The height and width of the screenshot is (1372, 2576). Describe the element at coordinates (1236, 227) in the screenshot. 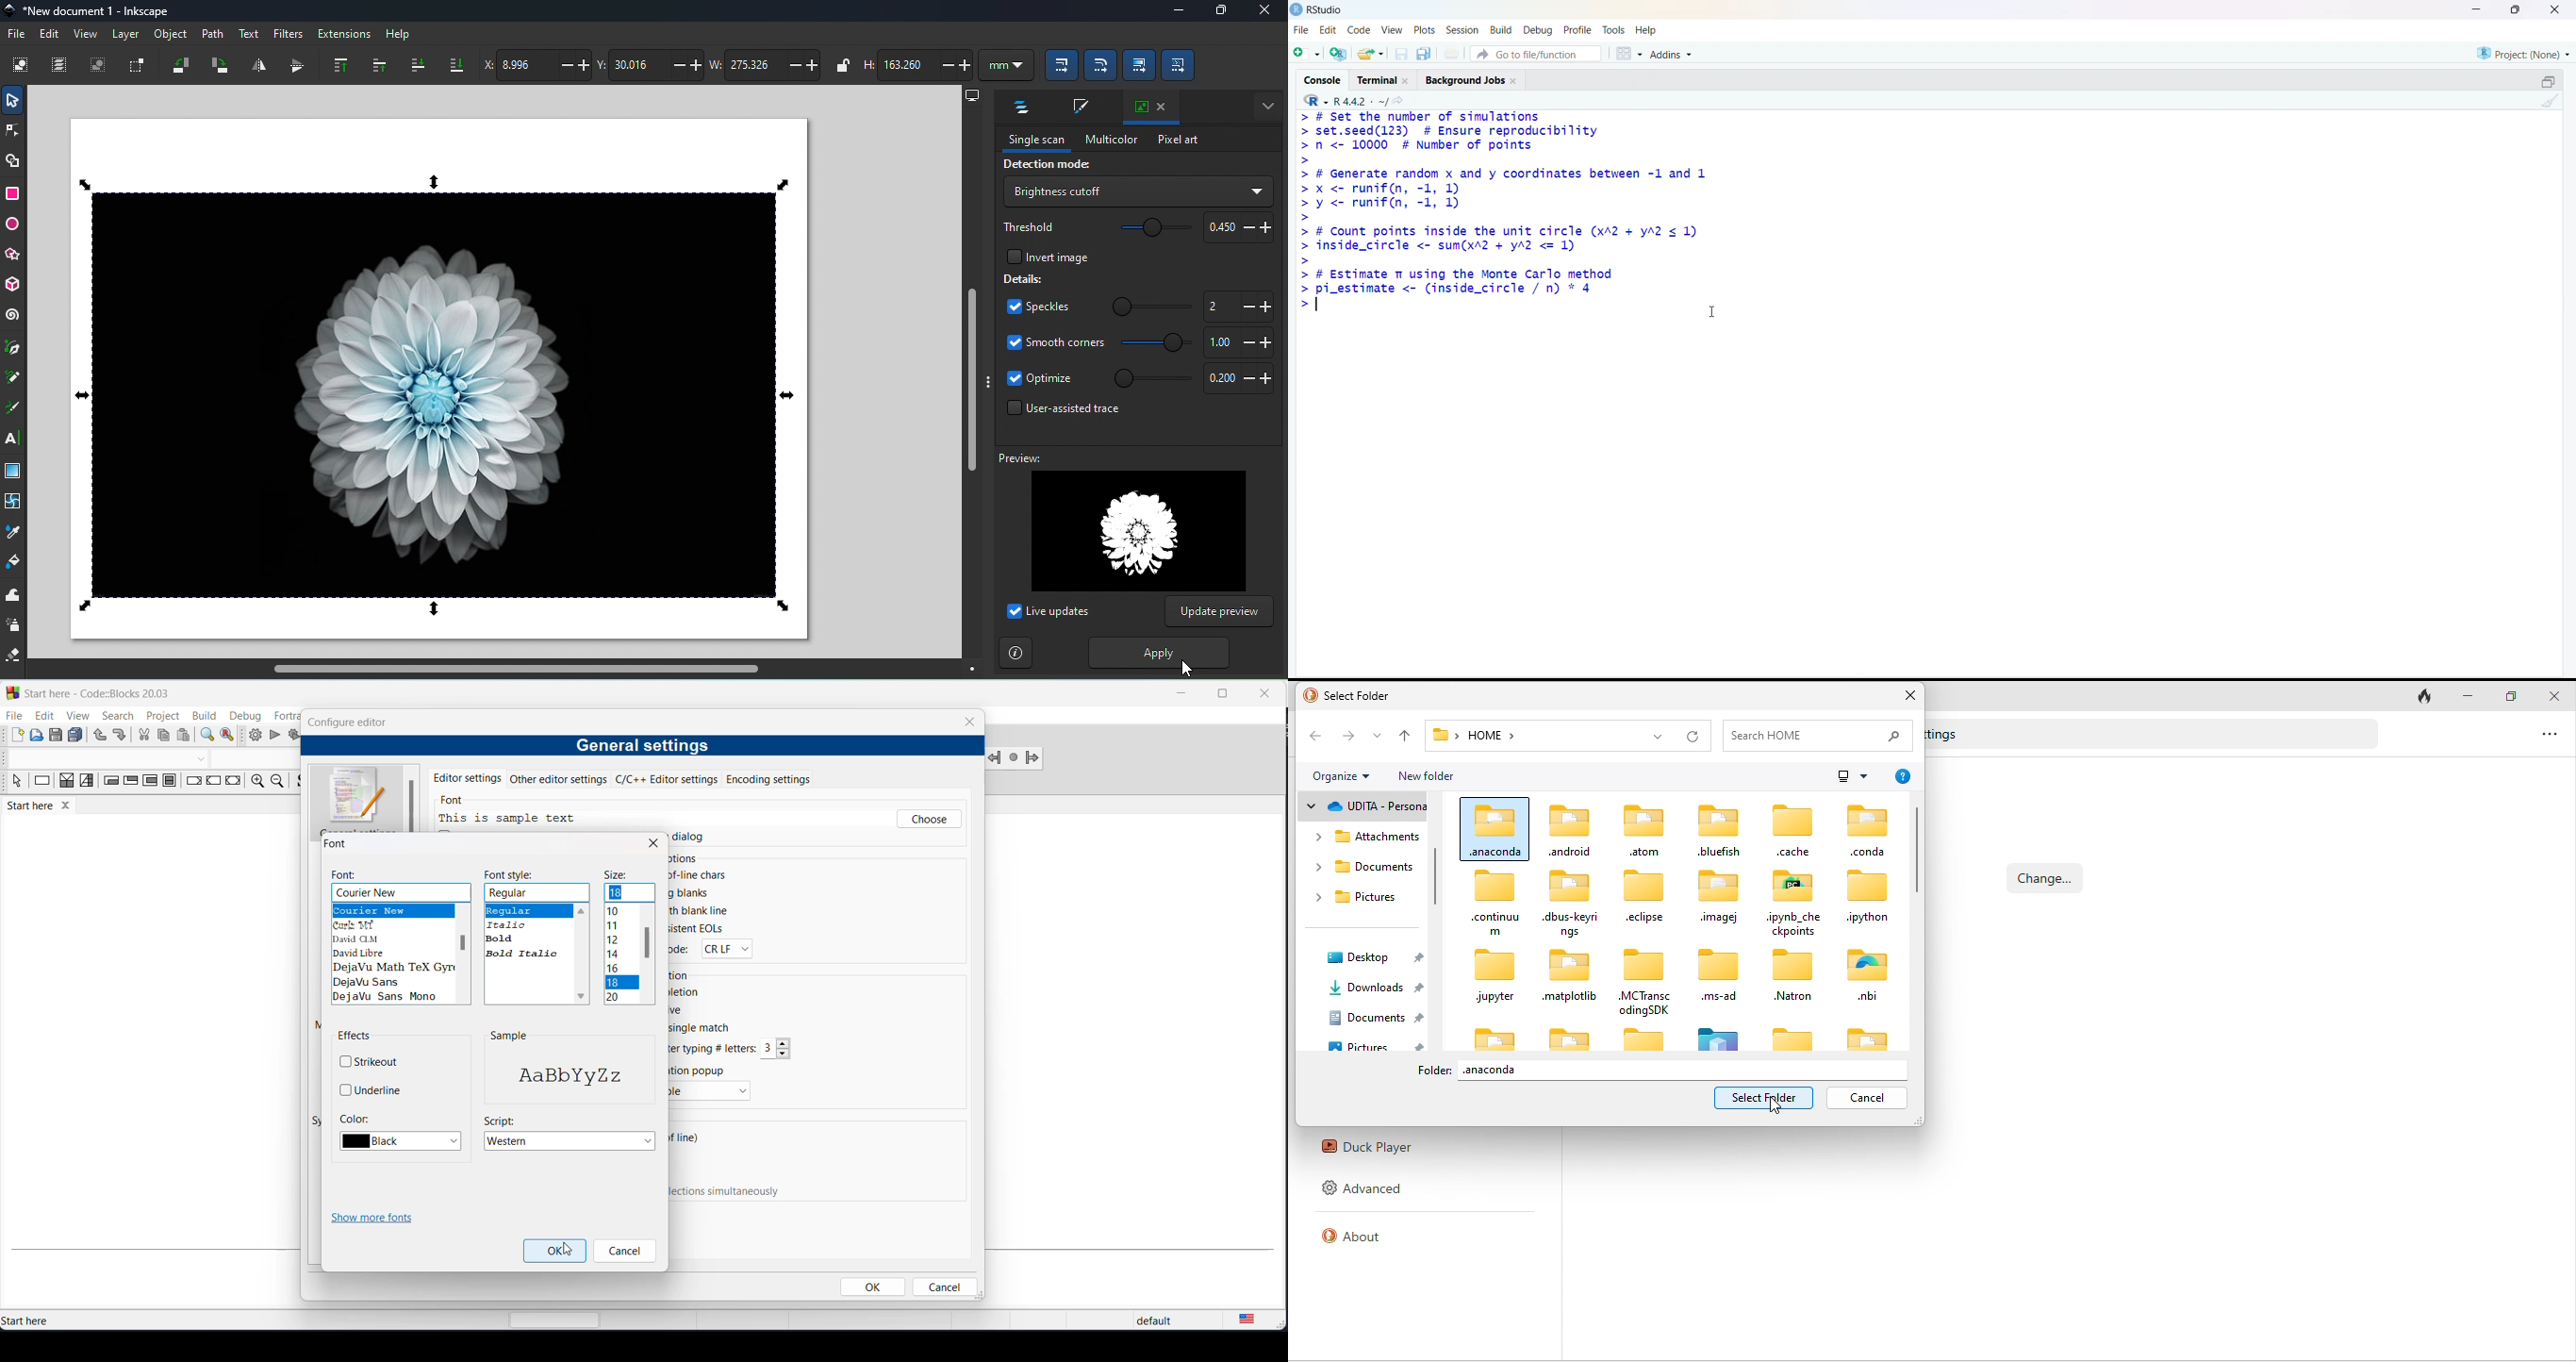

I see `Increase or decrease threshold` at that location.